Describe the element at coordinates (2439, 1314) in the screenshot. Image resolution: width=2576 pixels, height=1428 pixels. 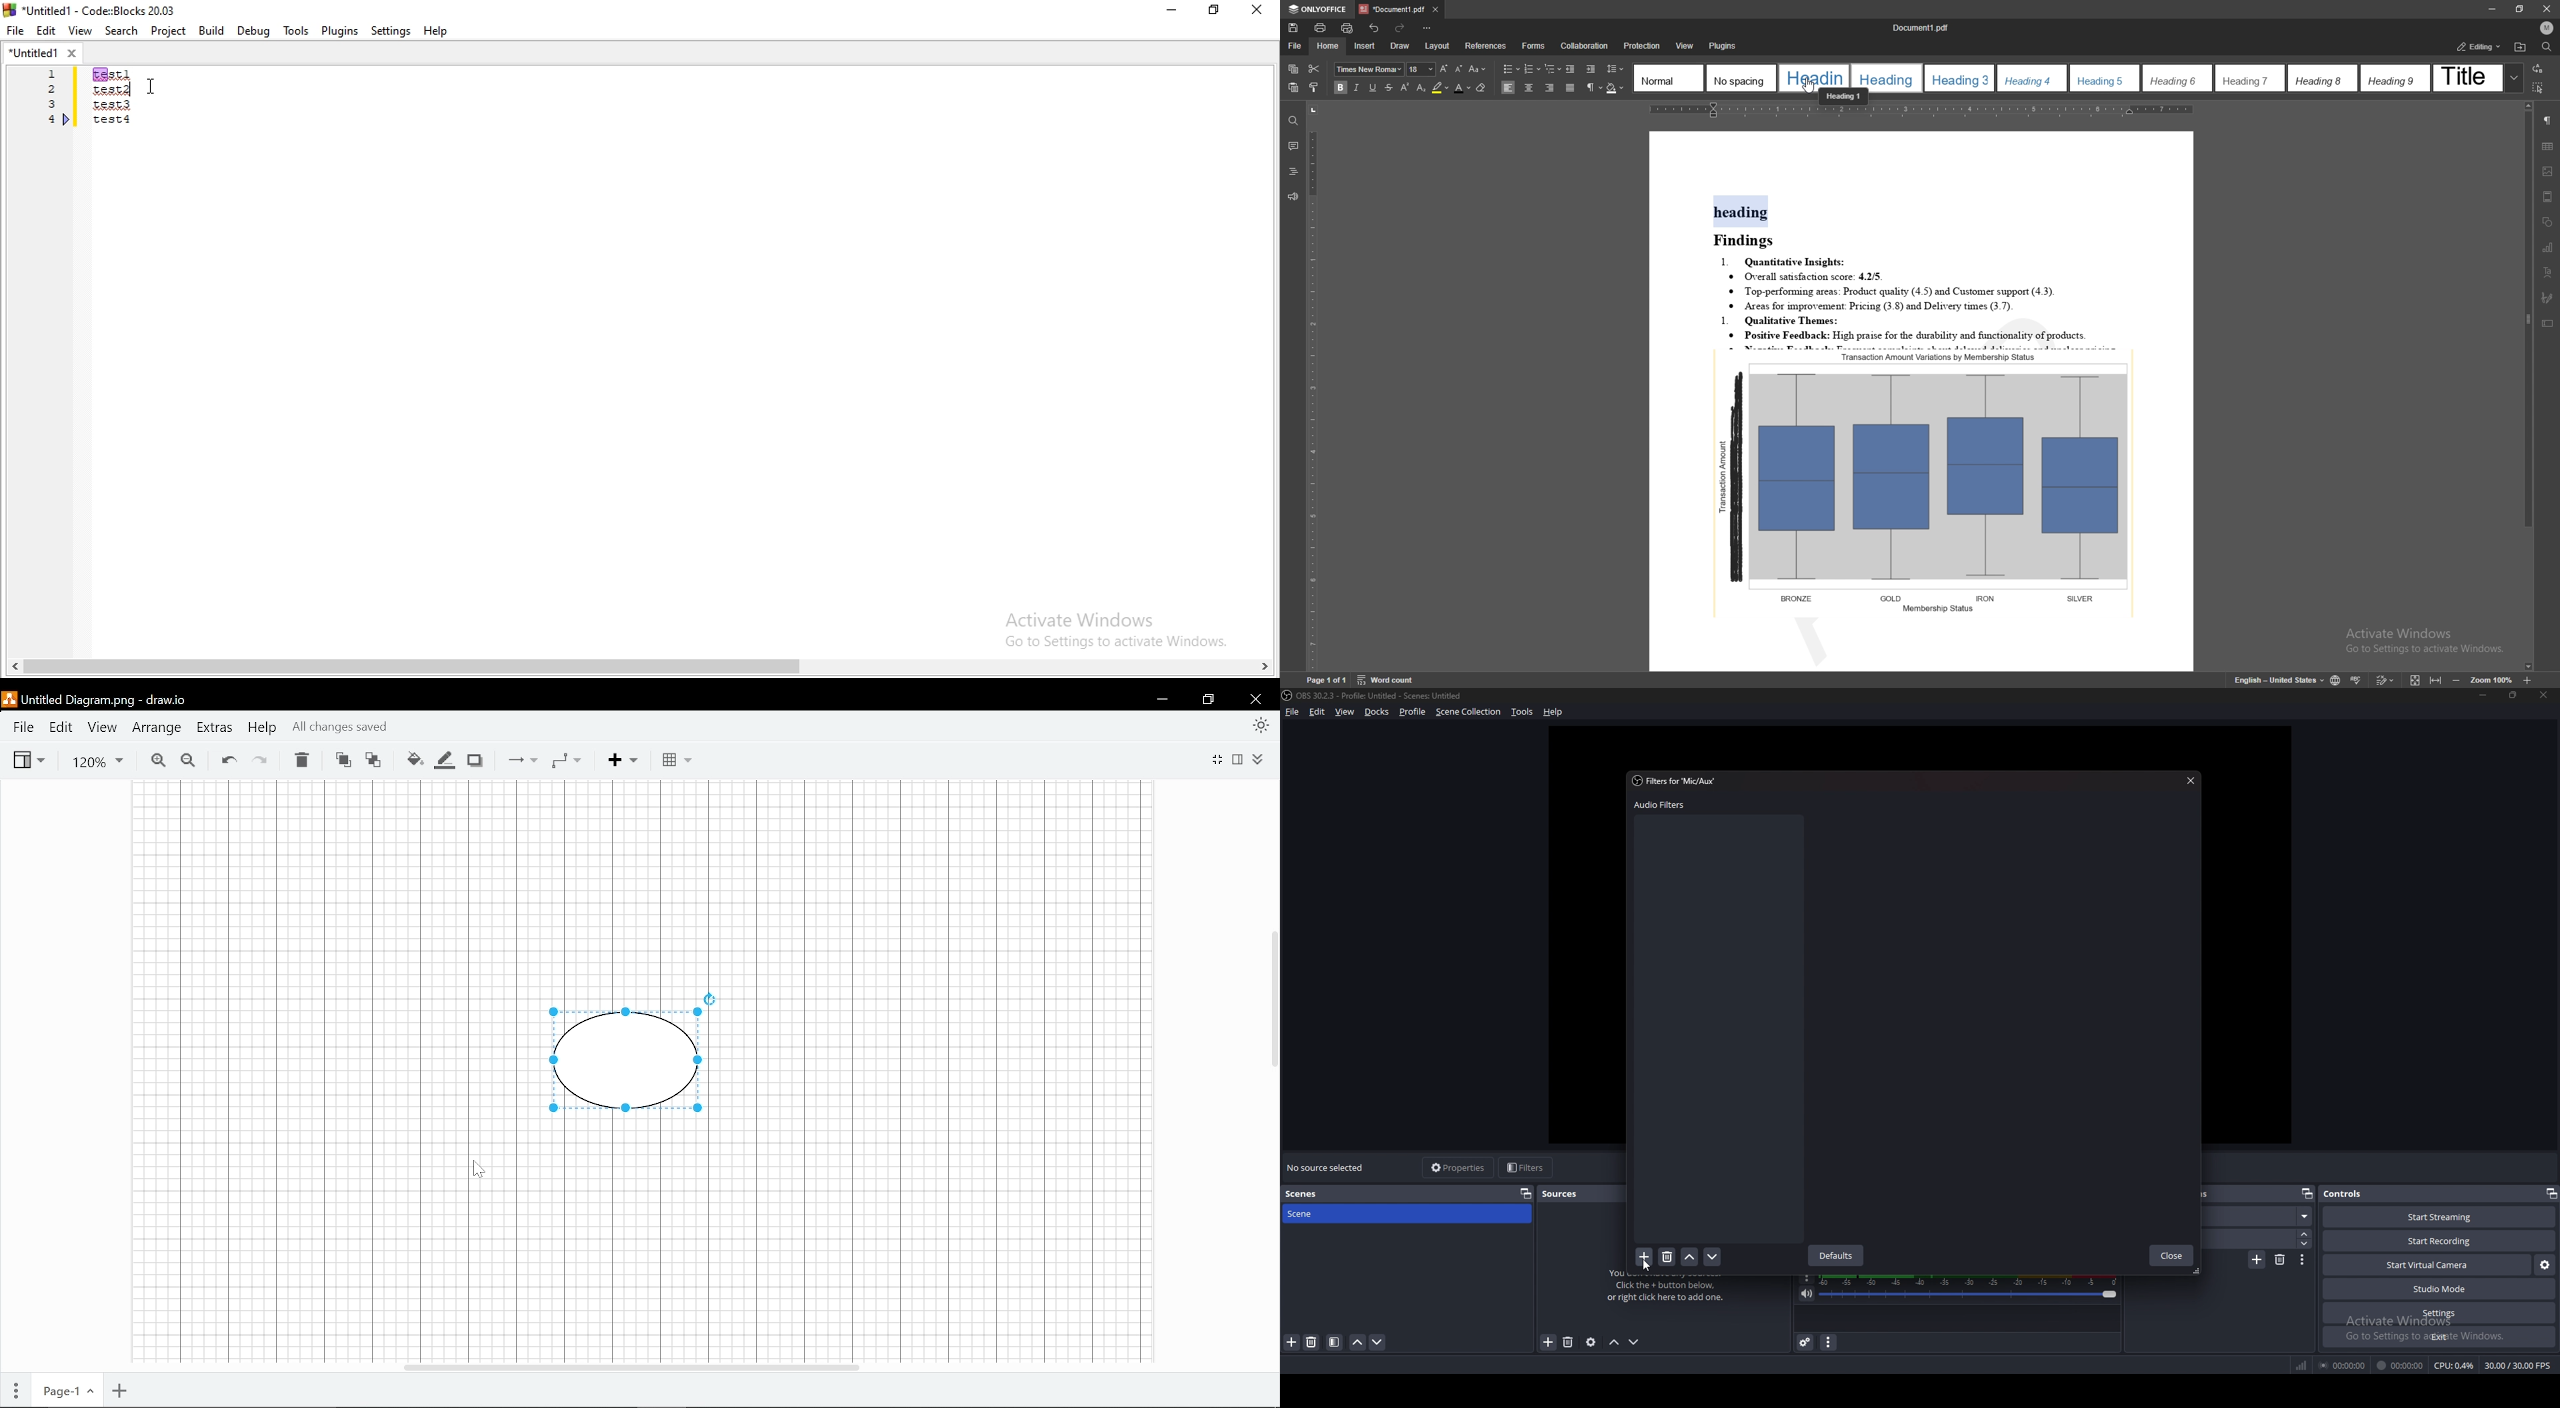
I see `settings` at that location.